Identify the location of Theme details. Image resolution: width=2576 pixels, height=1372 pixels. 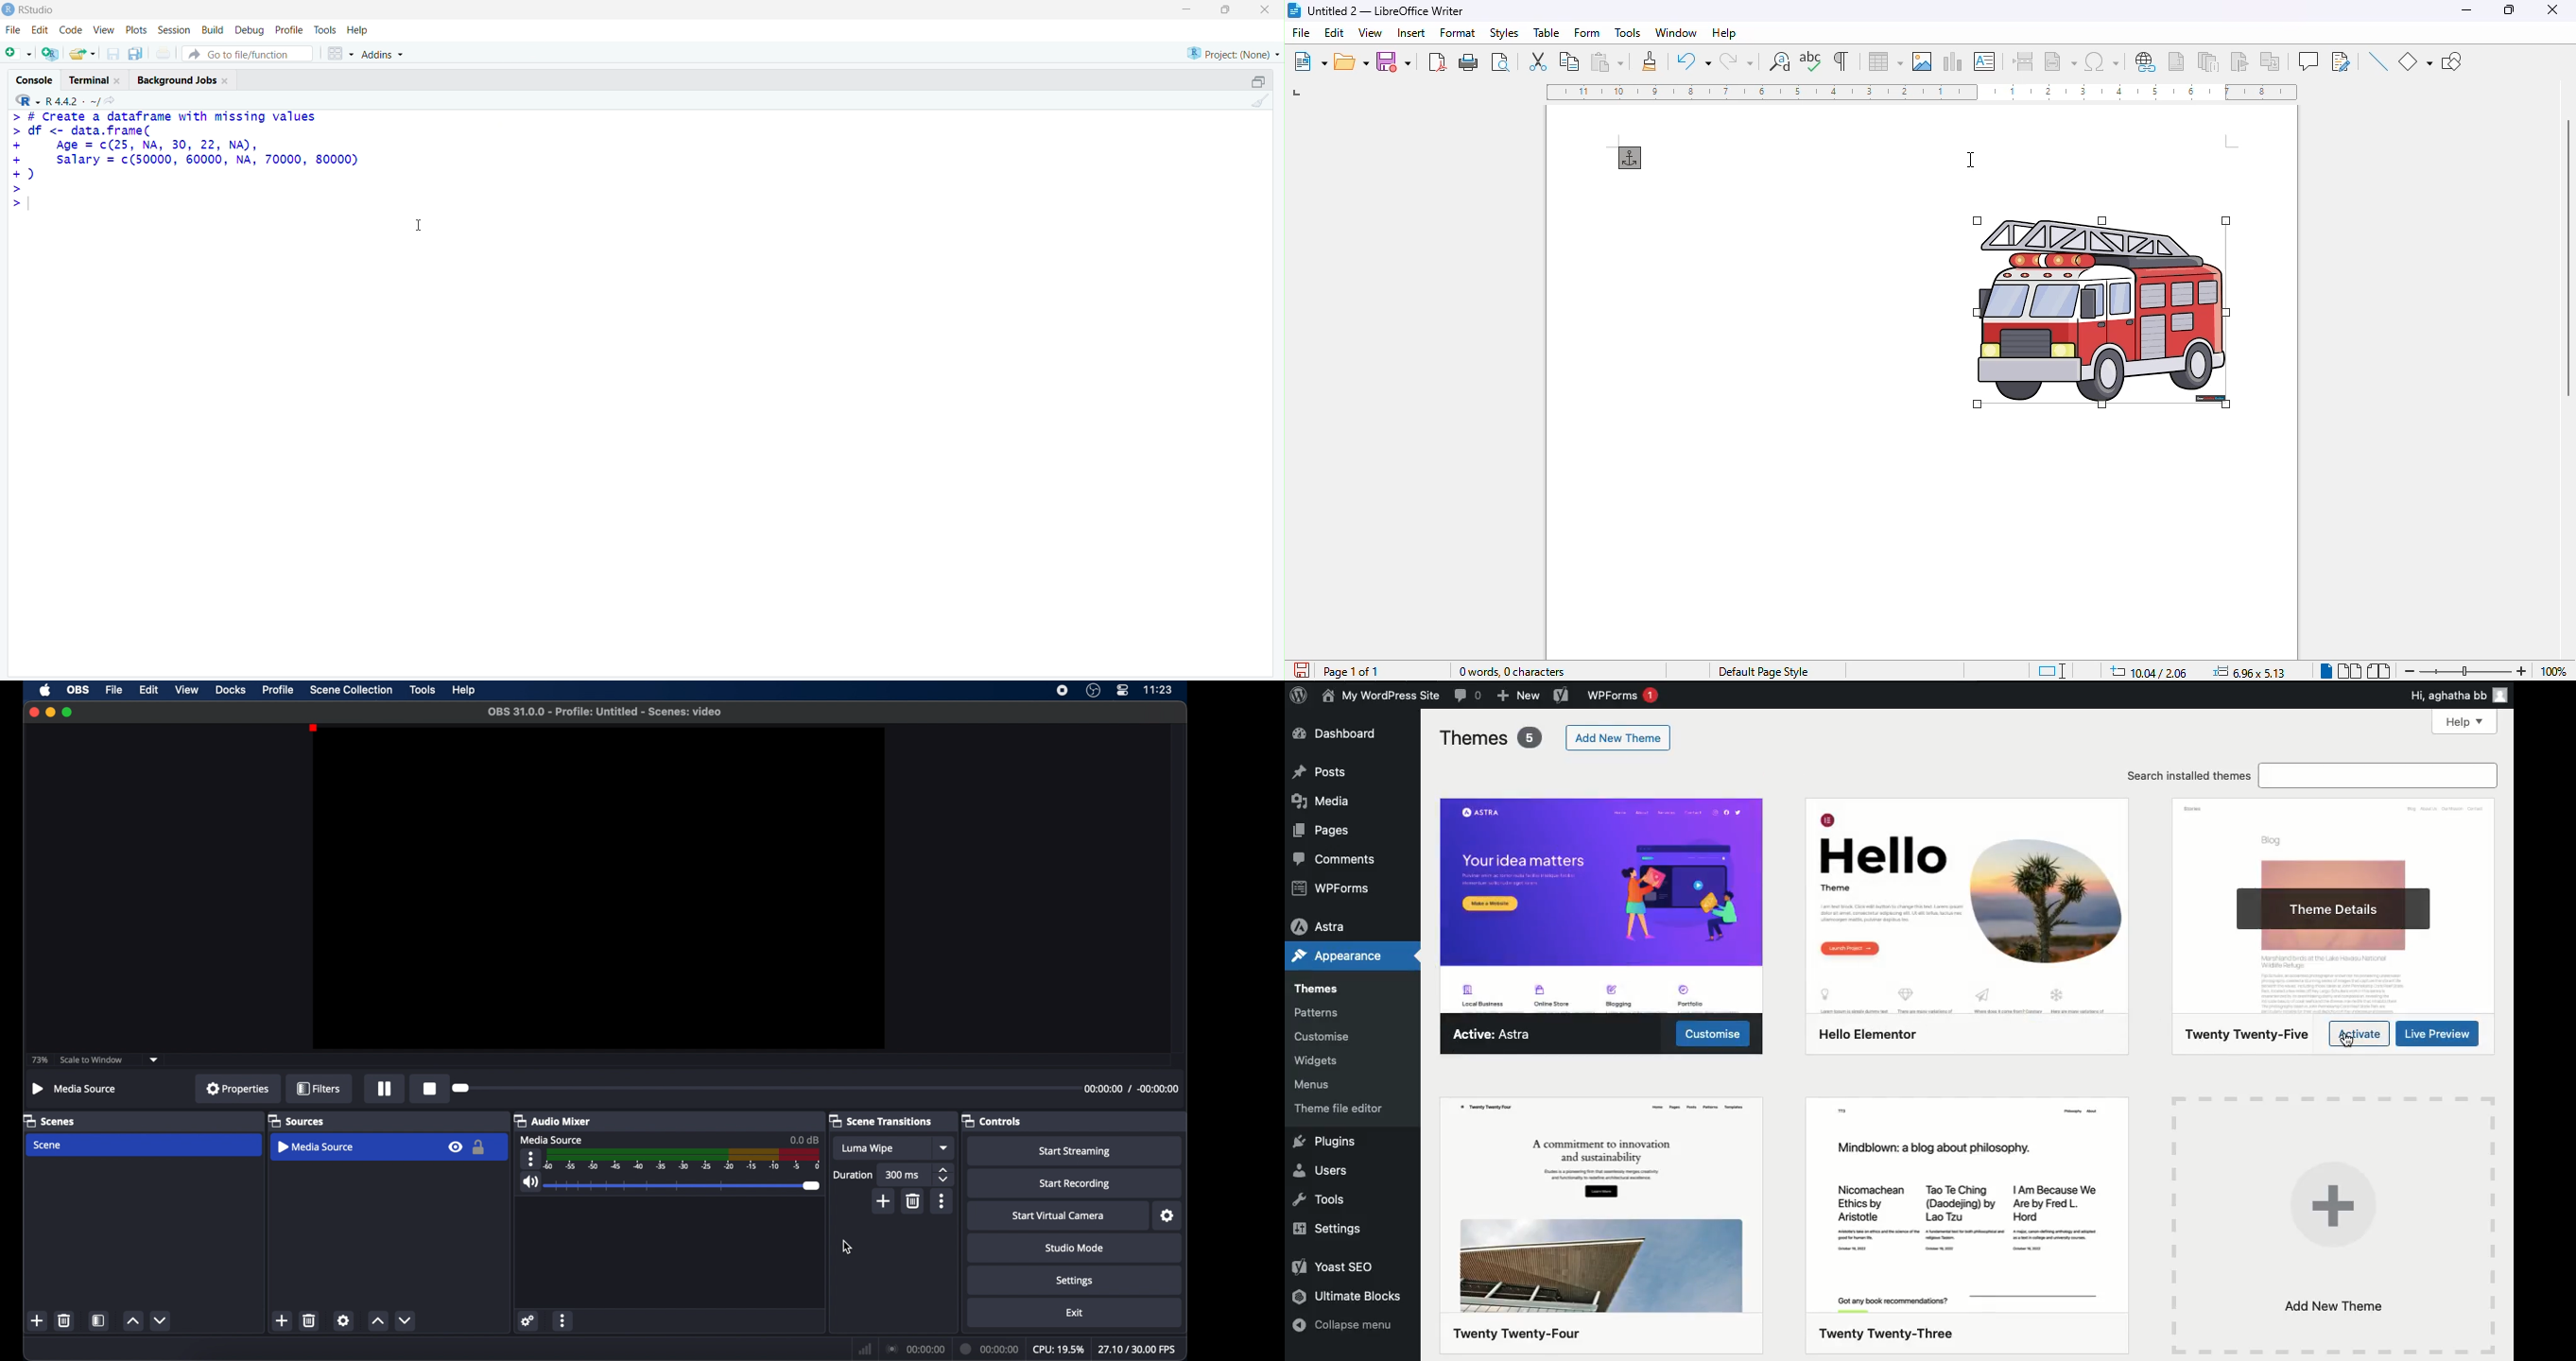
(2329, 906).